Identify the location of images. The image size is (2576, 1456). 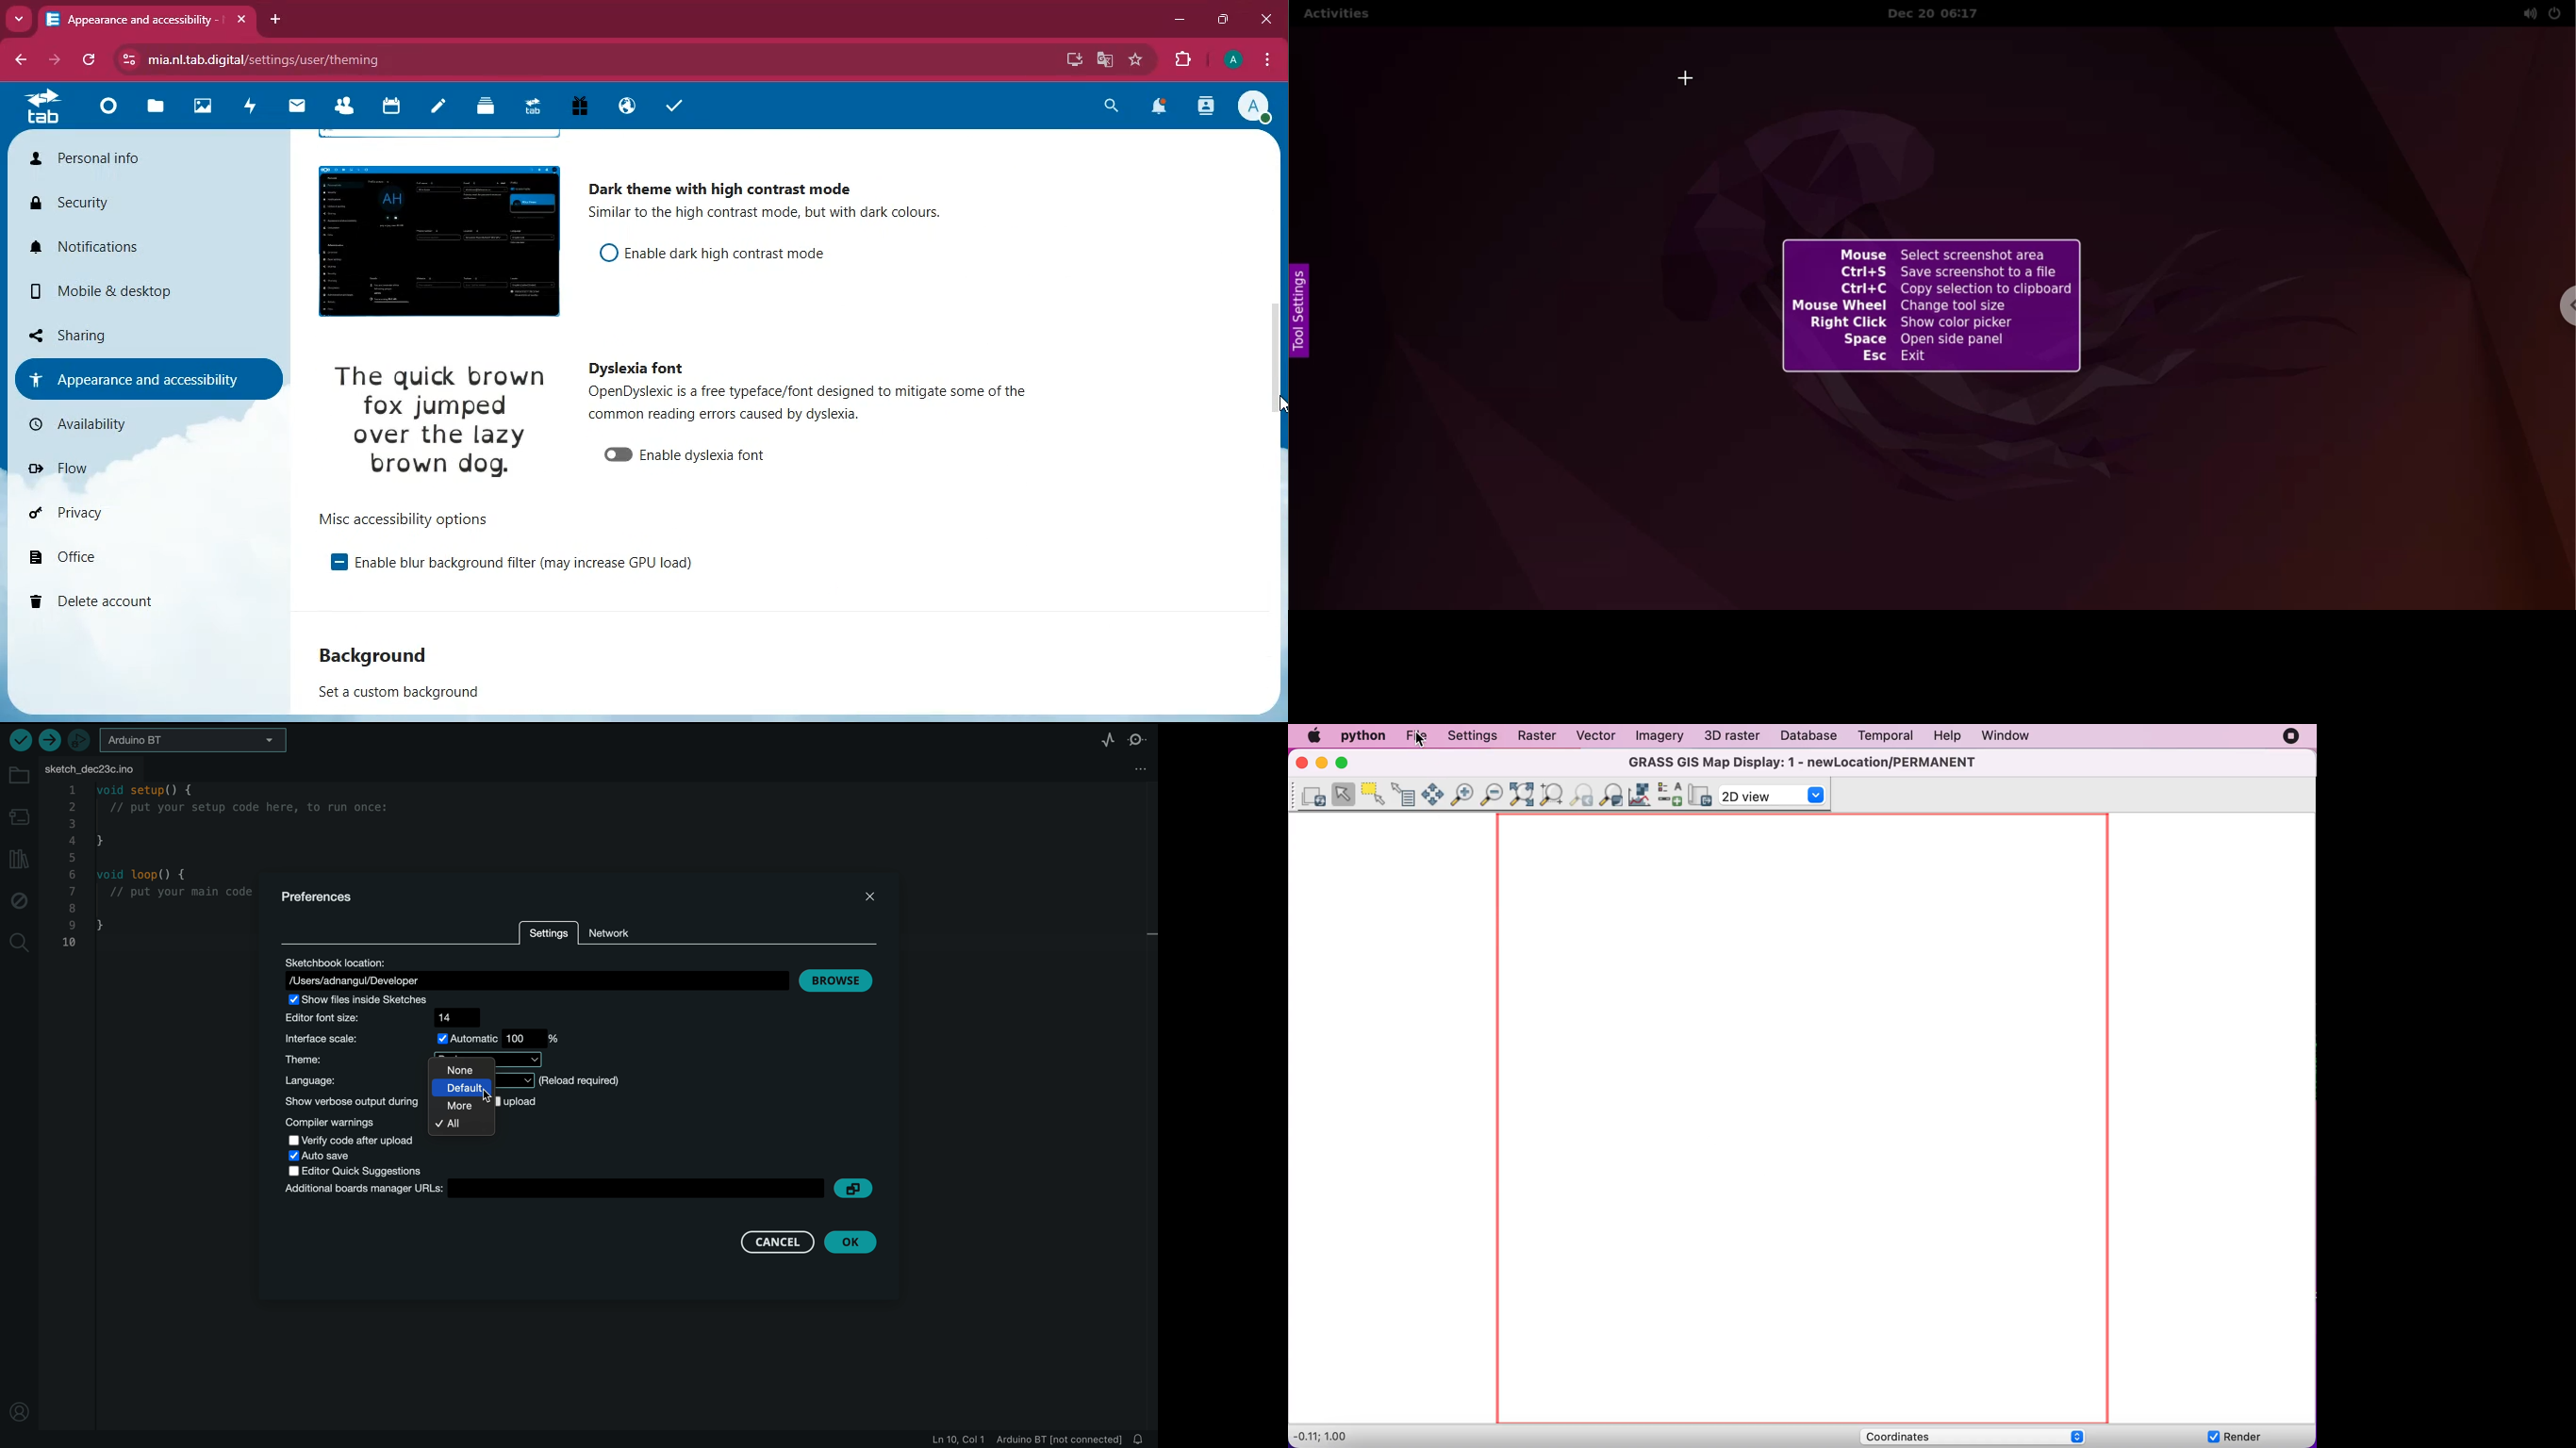
(207, 107).